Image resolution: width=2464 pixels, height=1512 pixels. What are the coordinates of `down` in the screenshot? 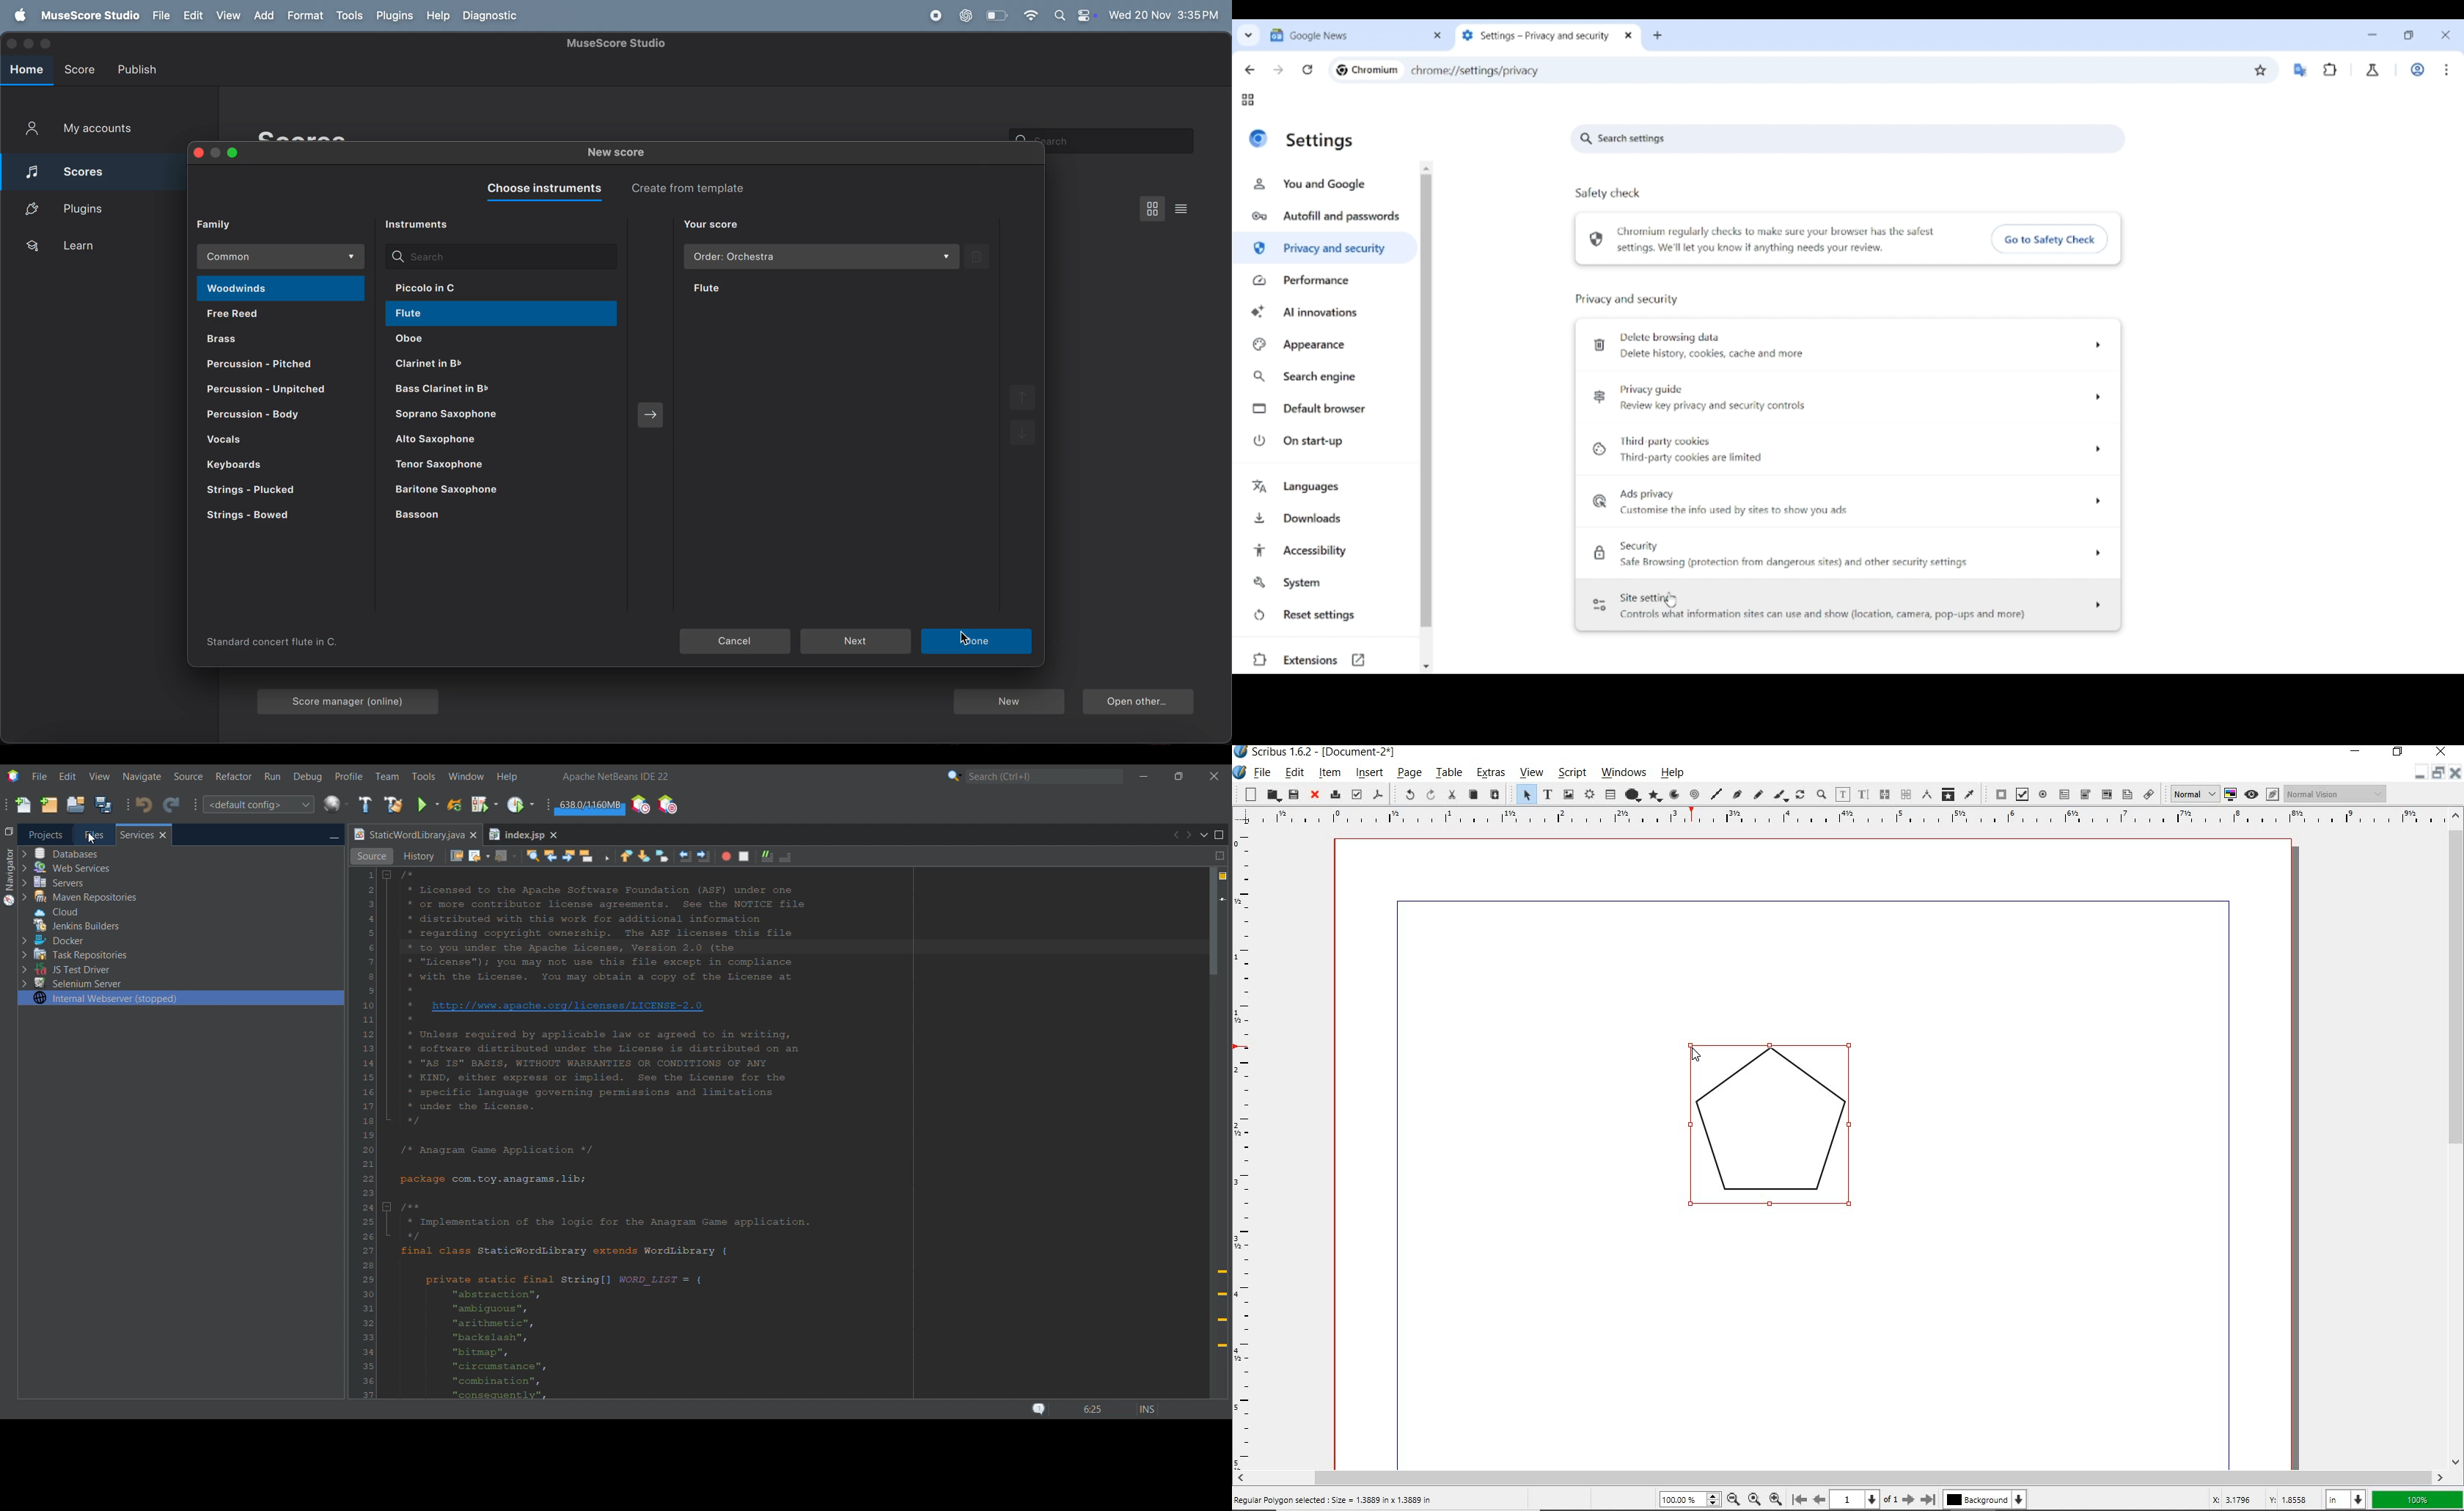 It's located at (1024, 436).